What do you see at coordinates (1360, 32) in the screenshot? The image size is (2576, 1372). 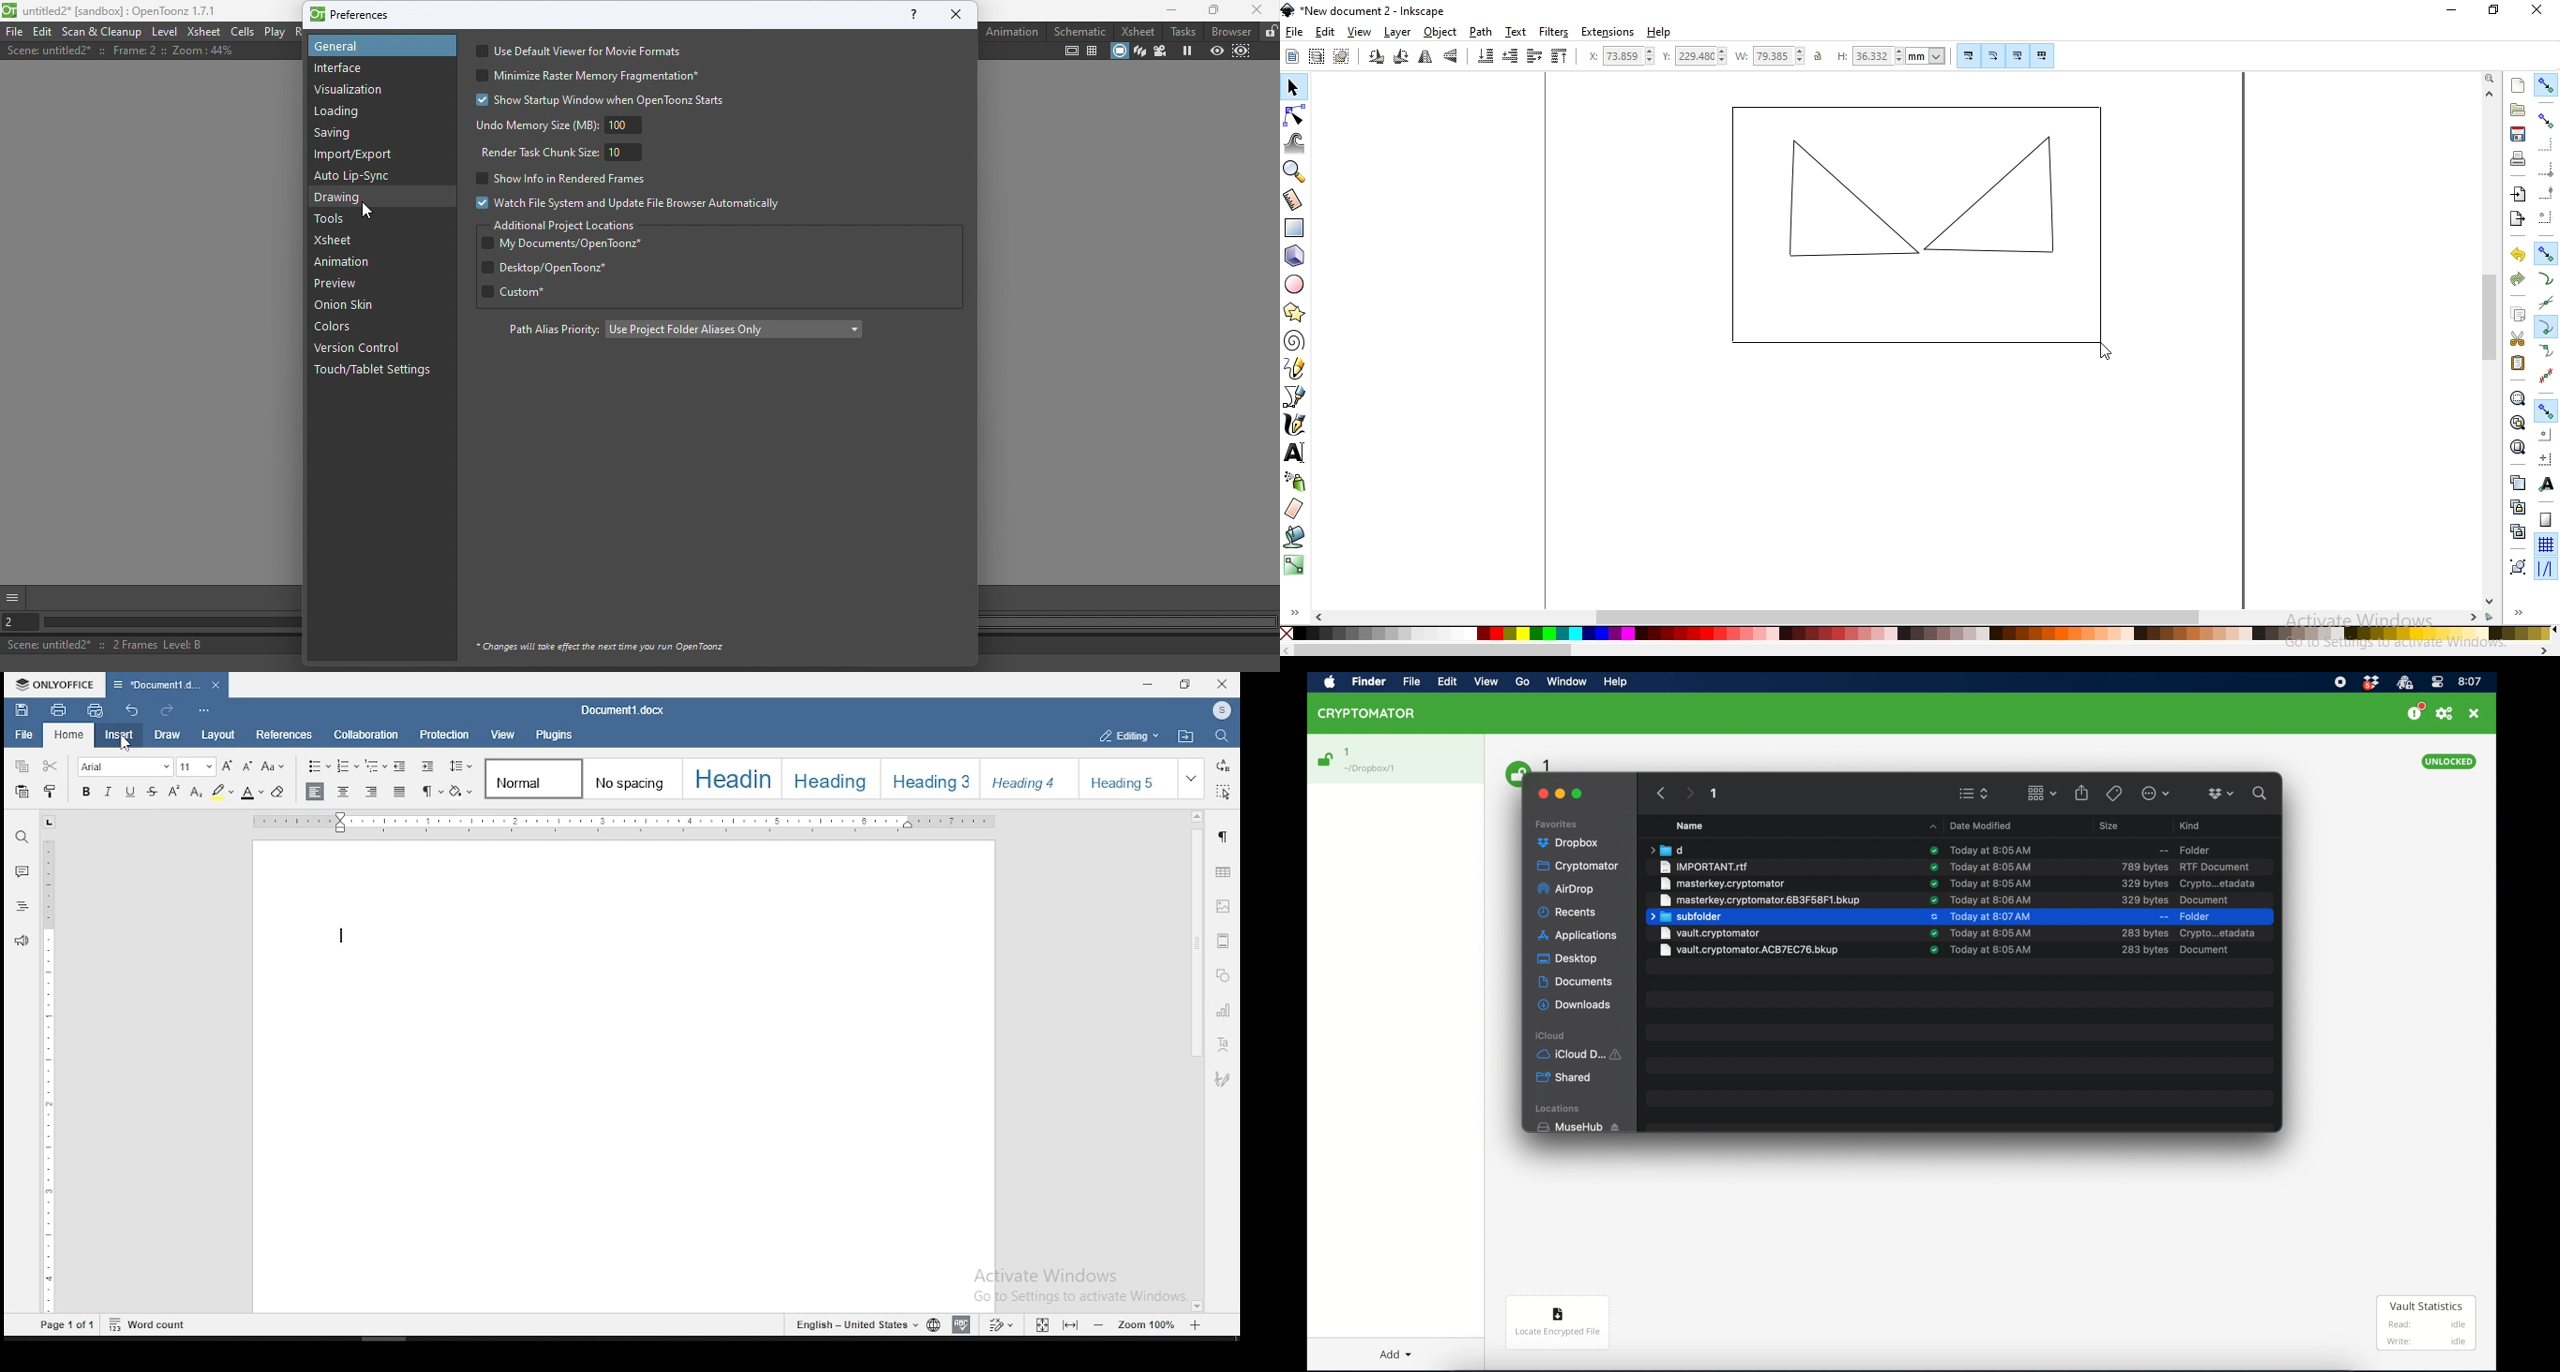 I see `view` at bounding box center [1360, 32].